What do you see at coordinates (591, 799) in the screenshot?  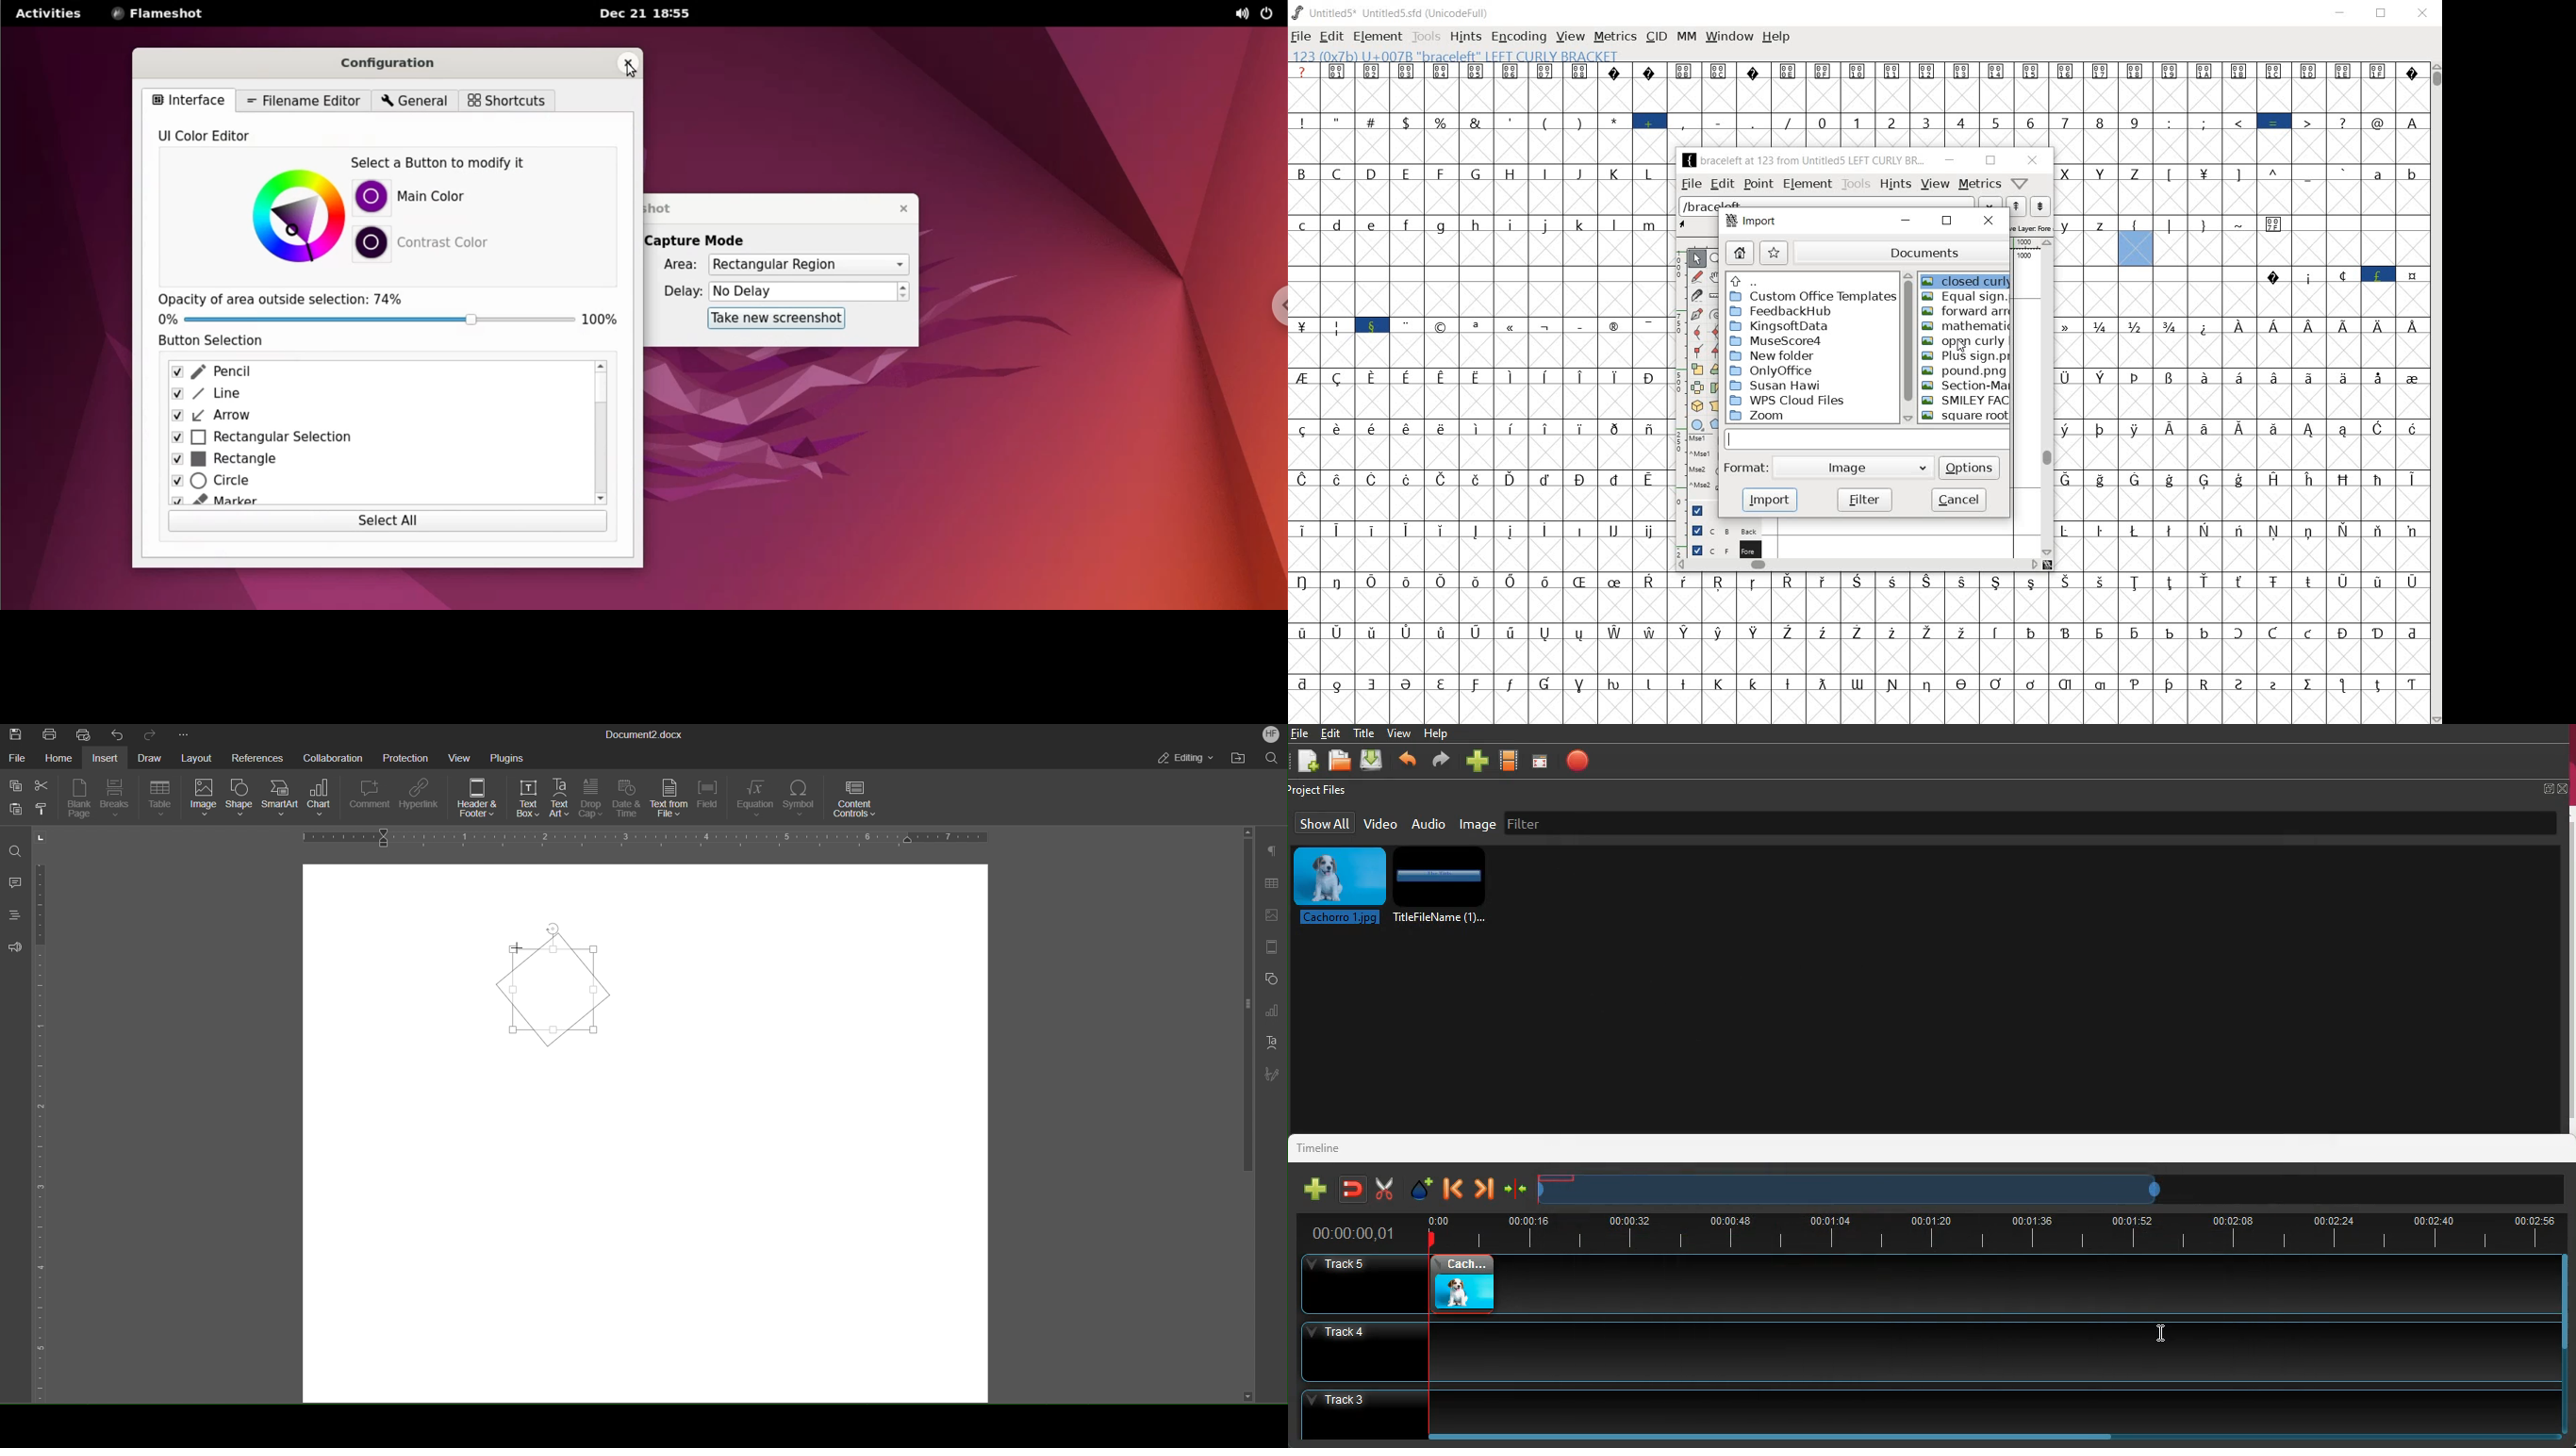 I see `Drop Cap` at bounding box center [591, 799].